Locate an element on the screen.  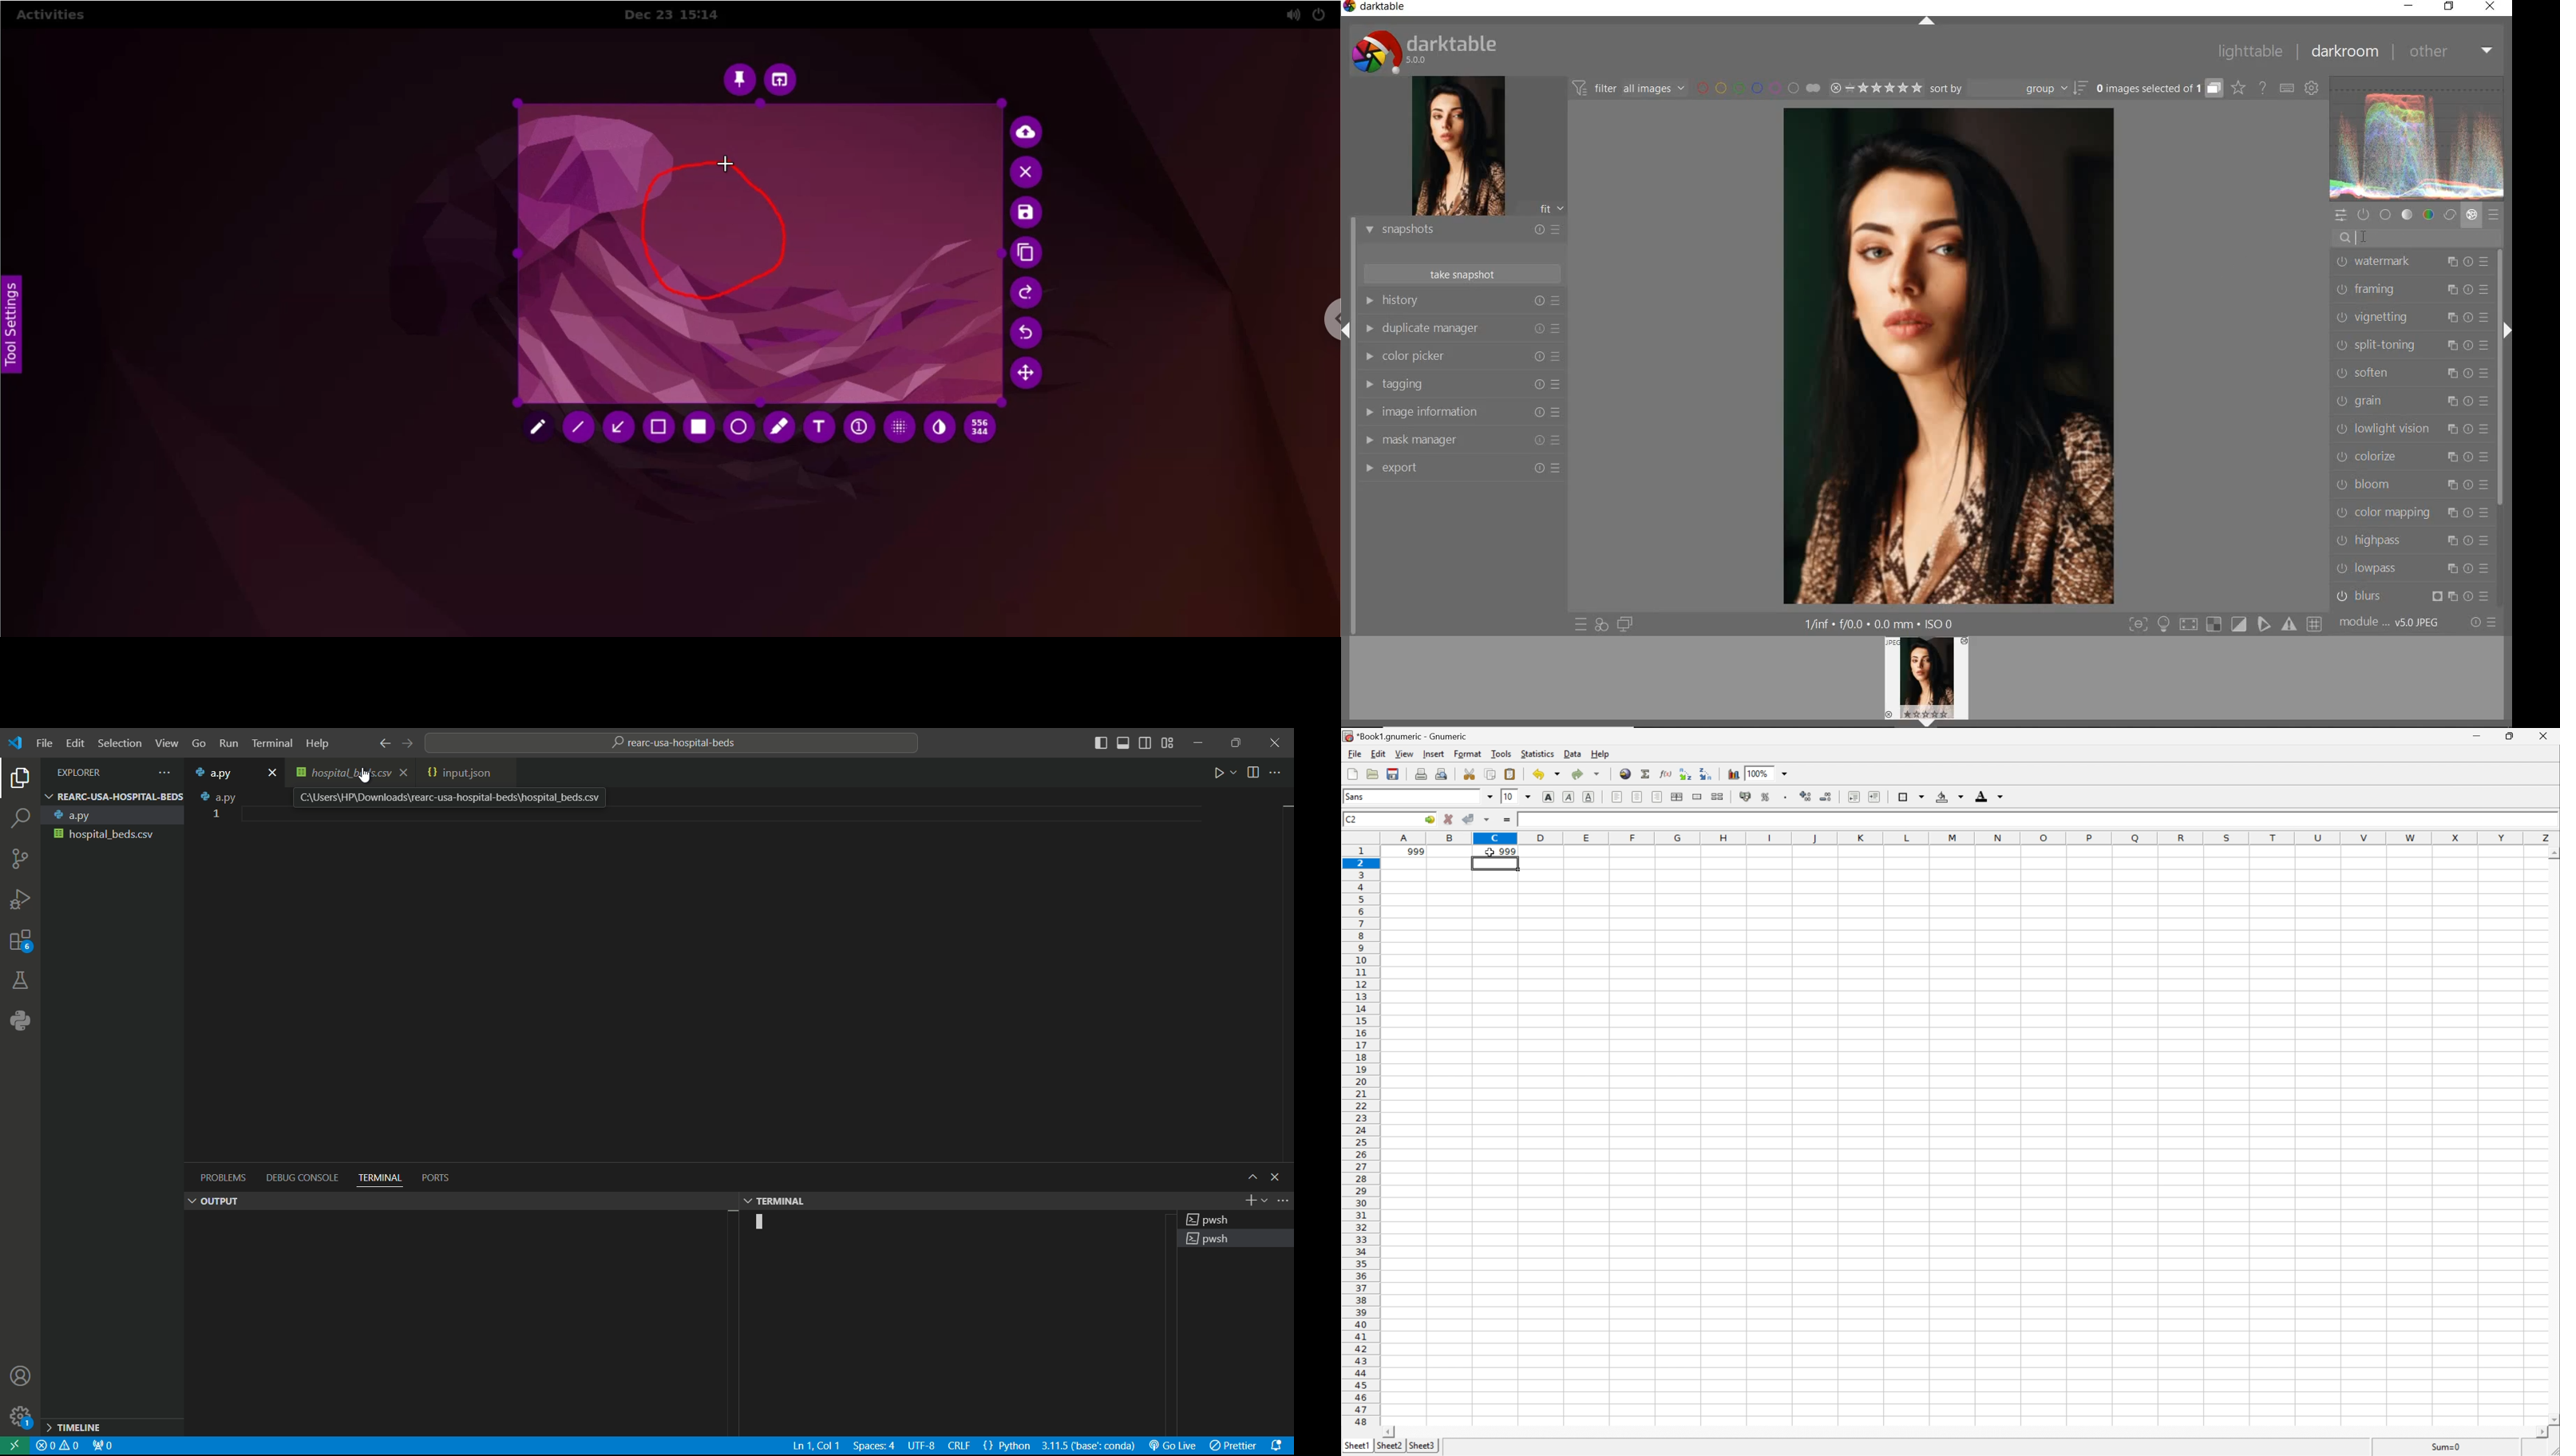
tone is located at coordinates (2407, 215).